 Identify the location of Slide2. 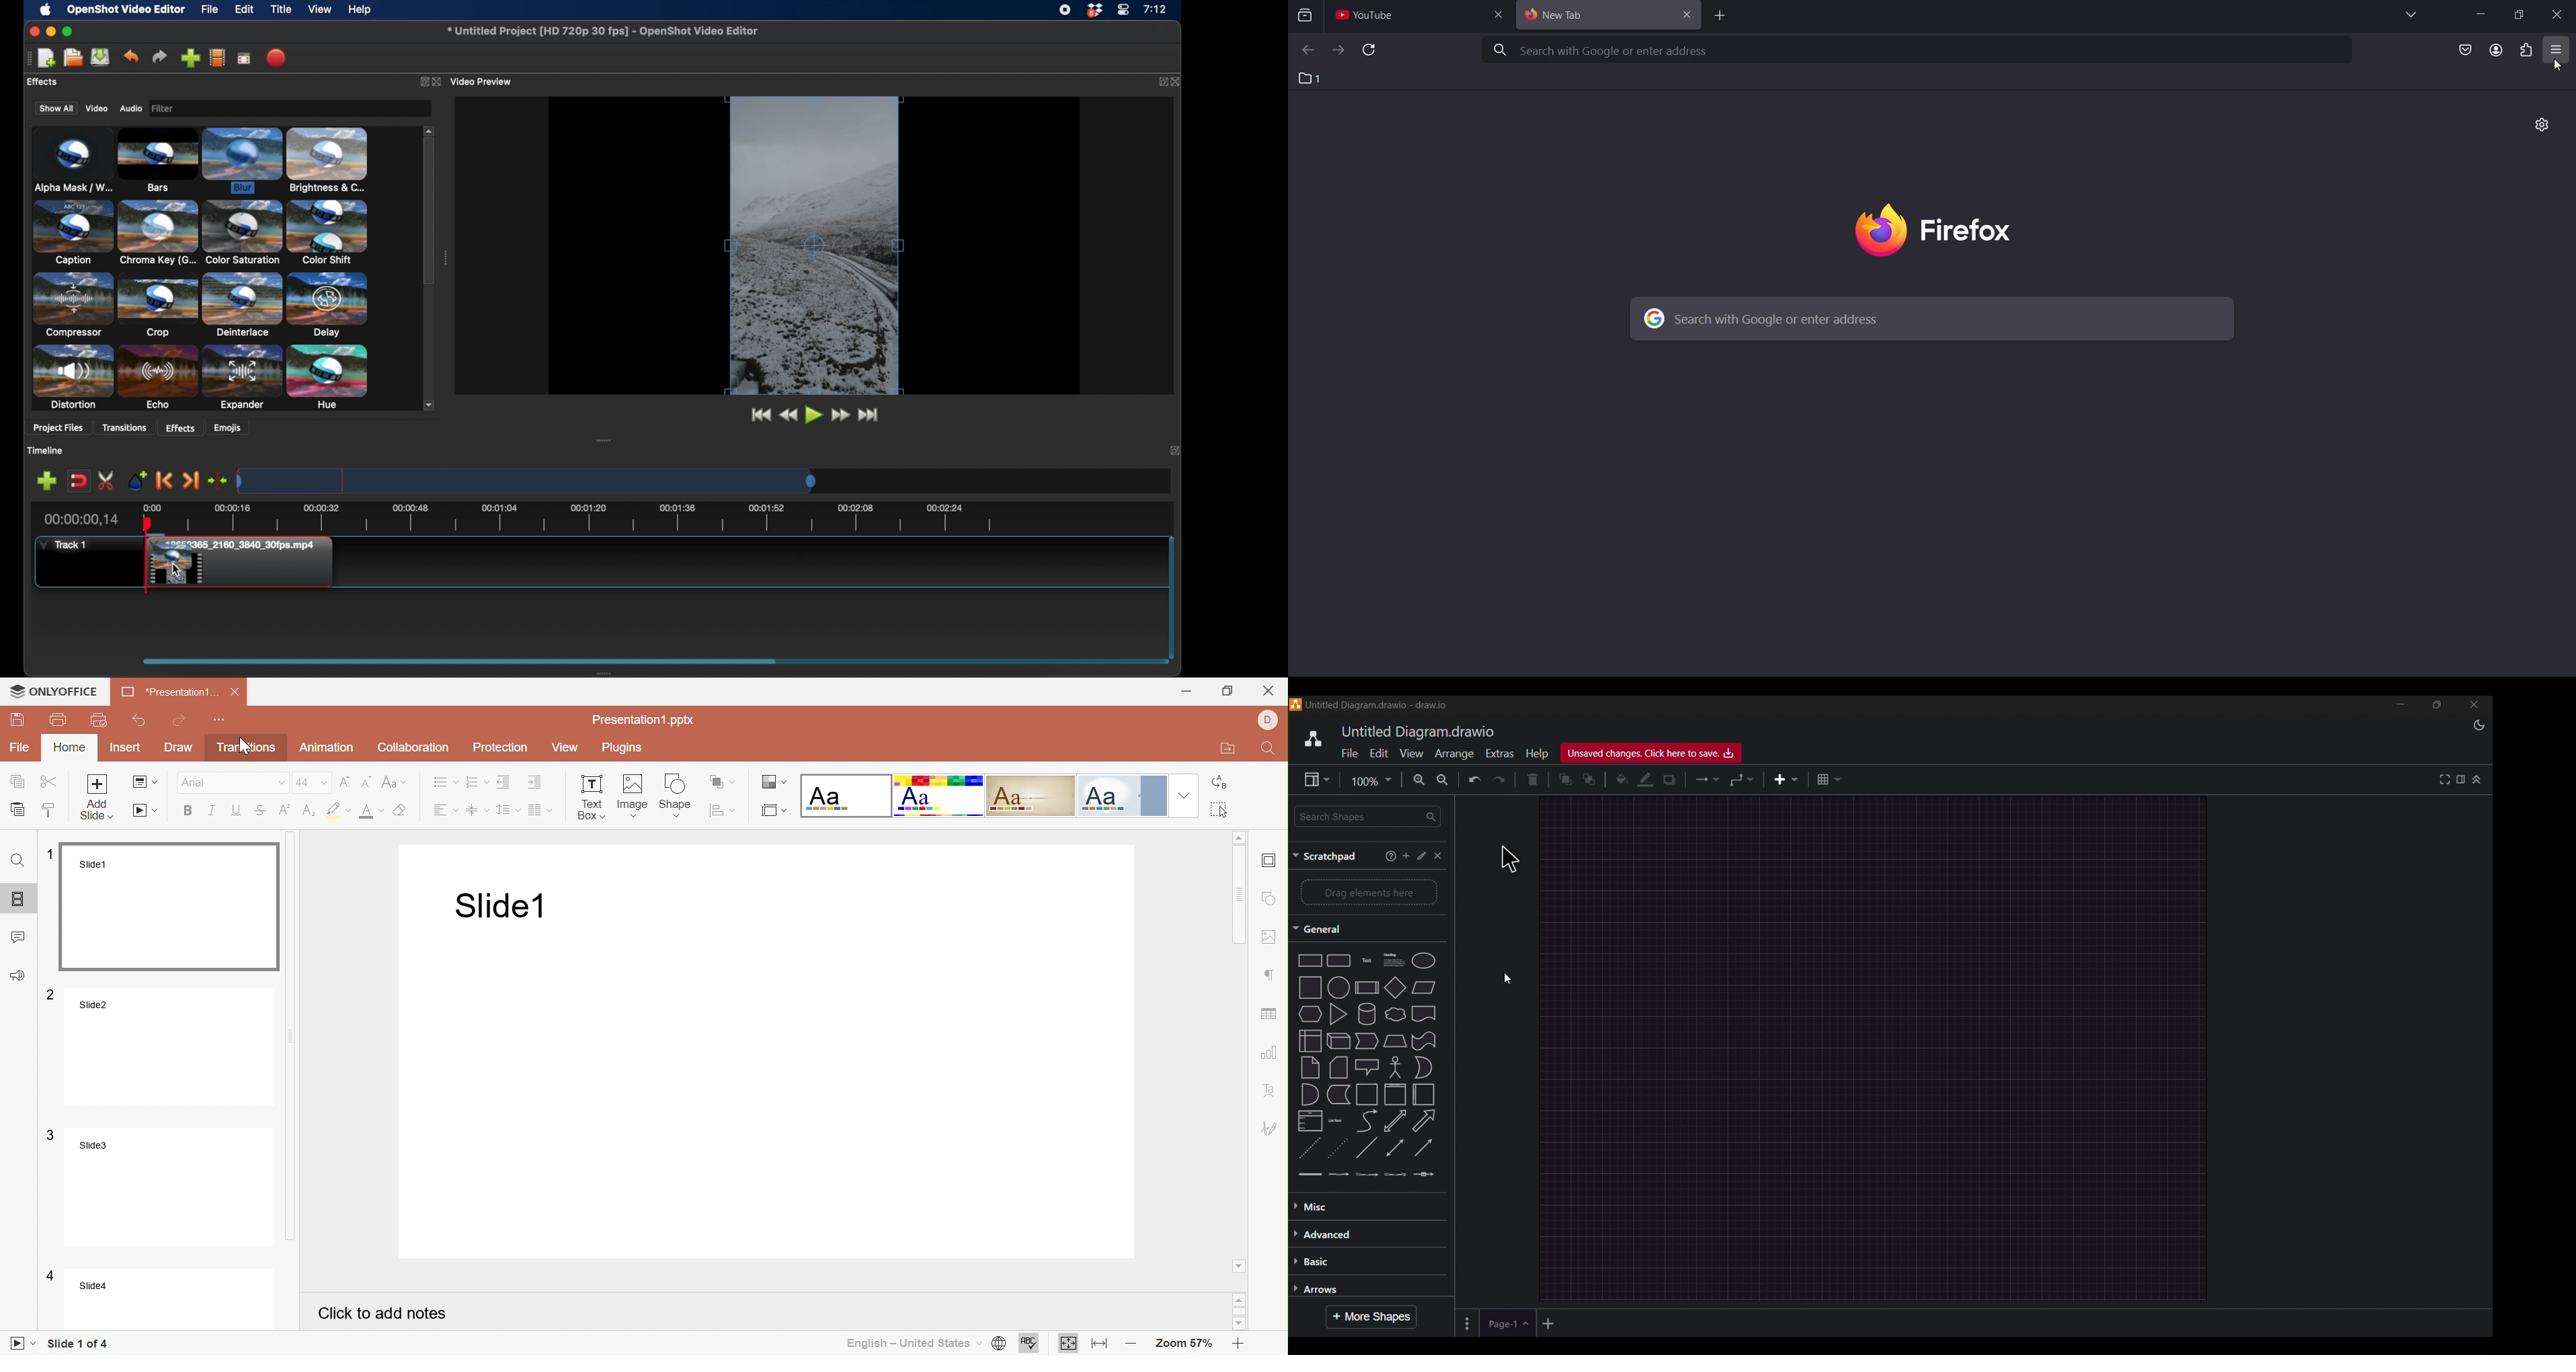
(172, 1045).